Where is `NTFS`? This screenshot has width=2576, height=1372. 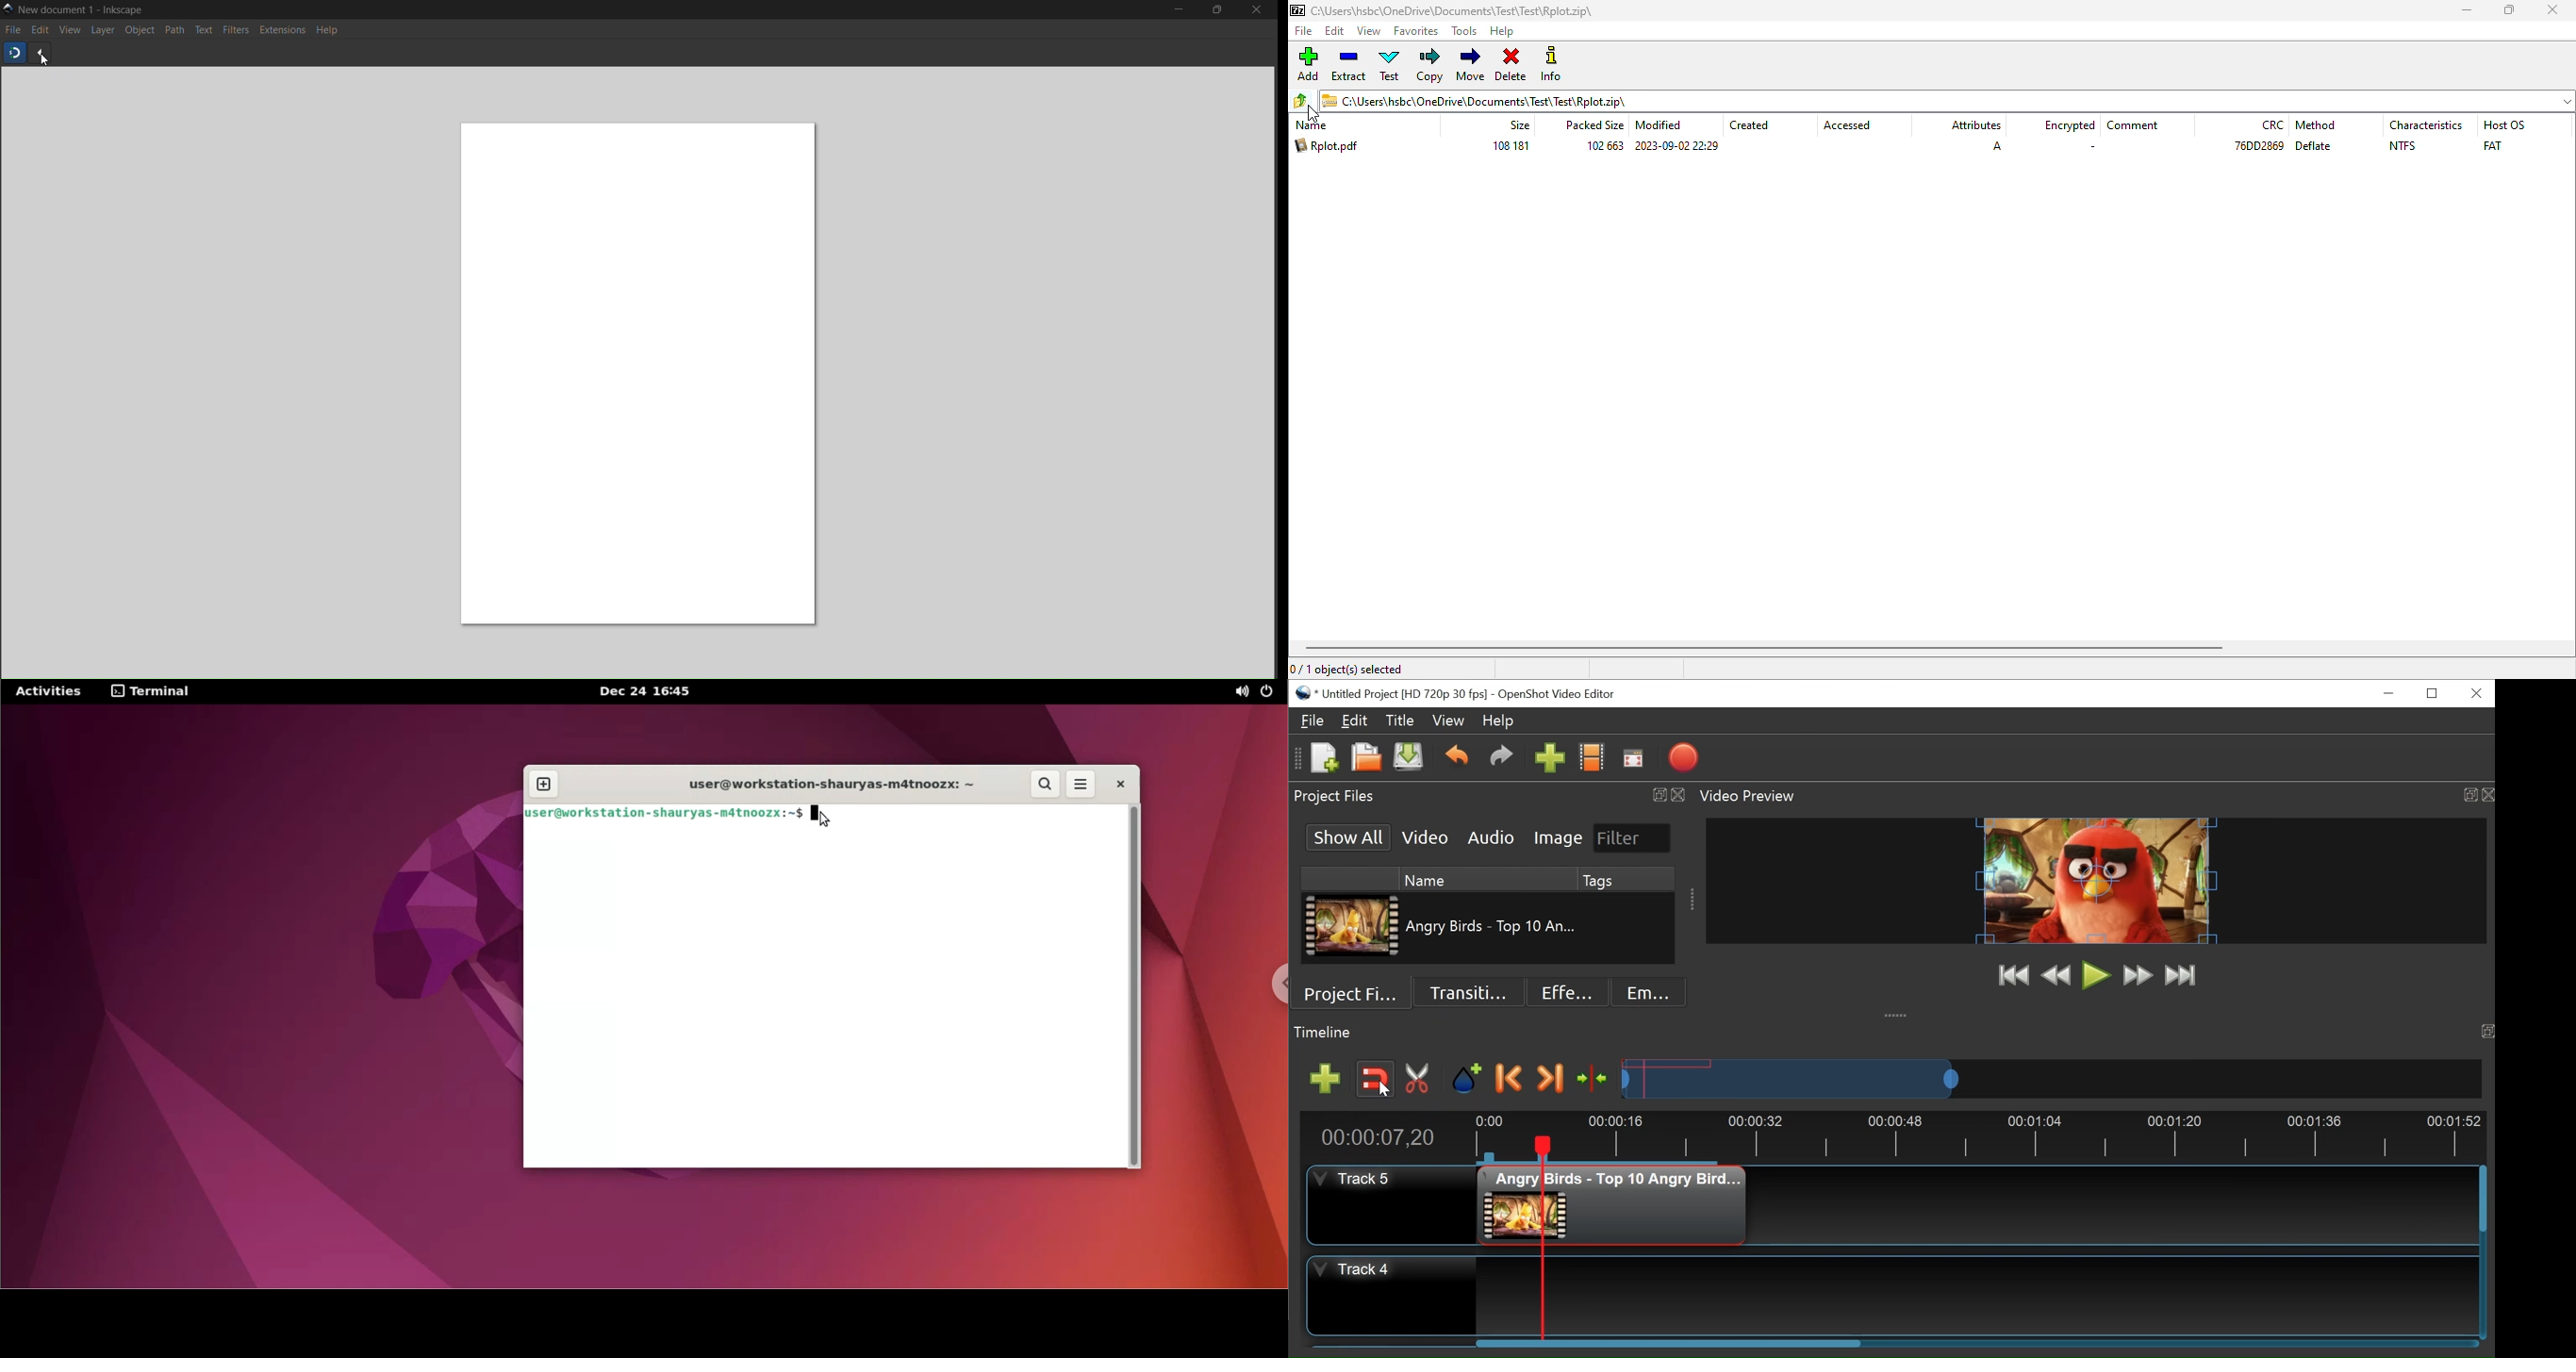
NTFS is located at coordinates (2404, 147).